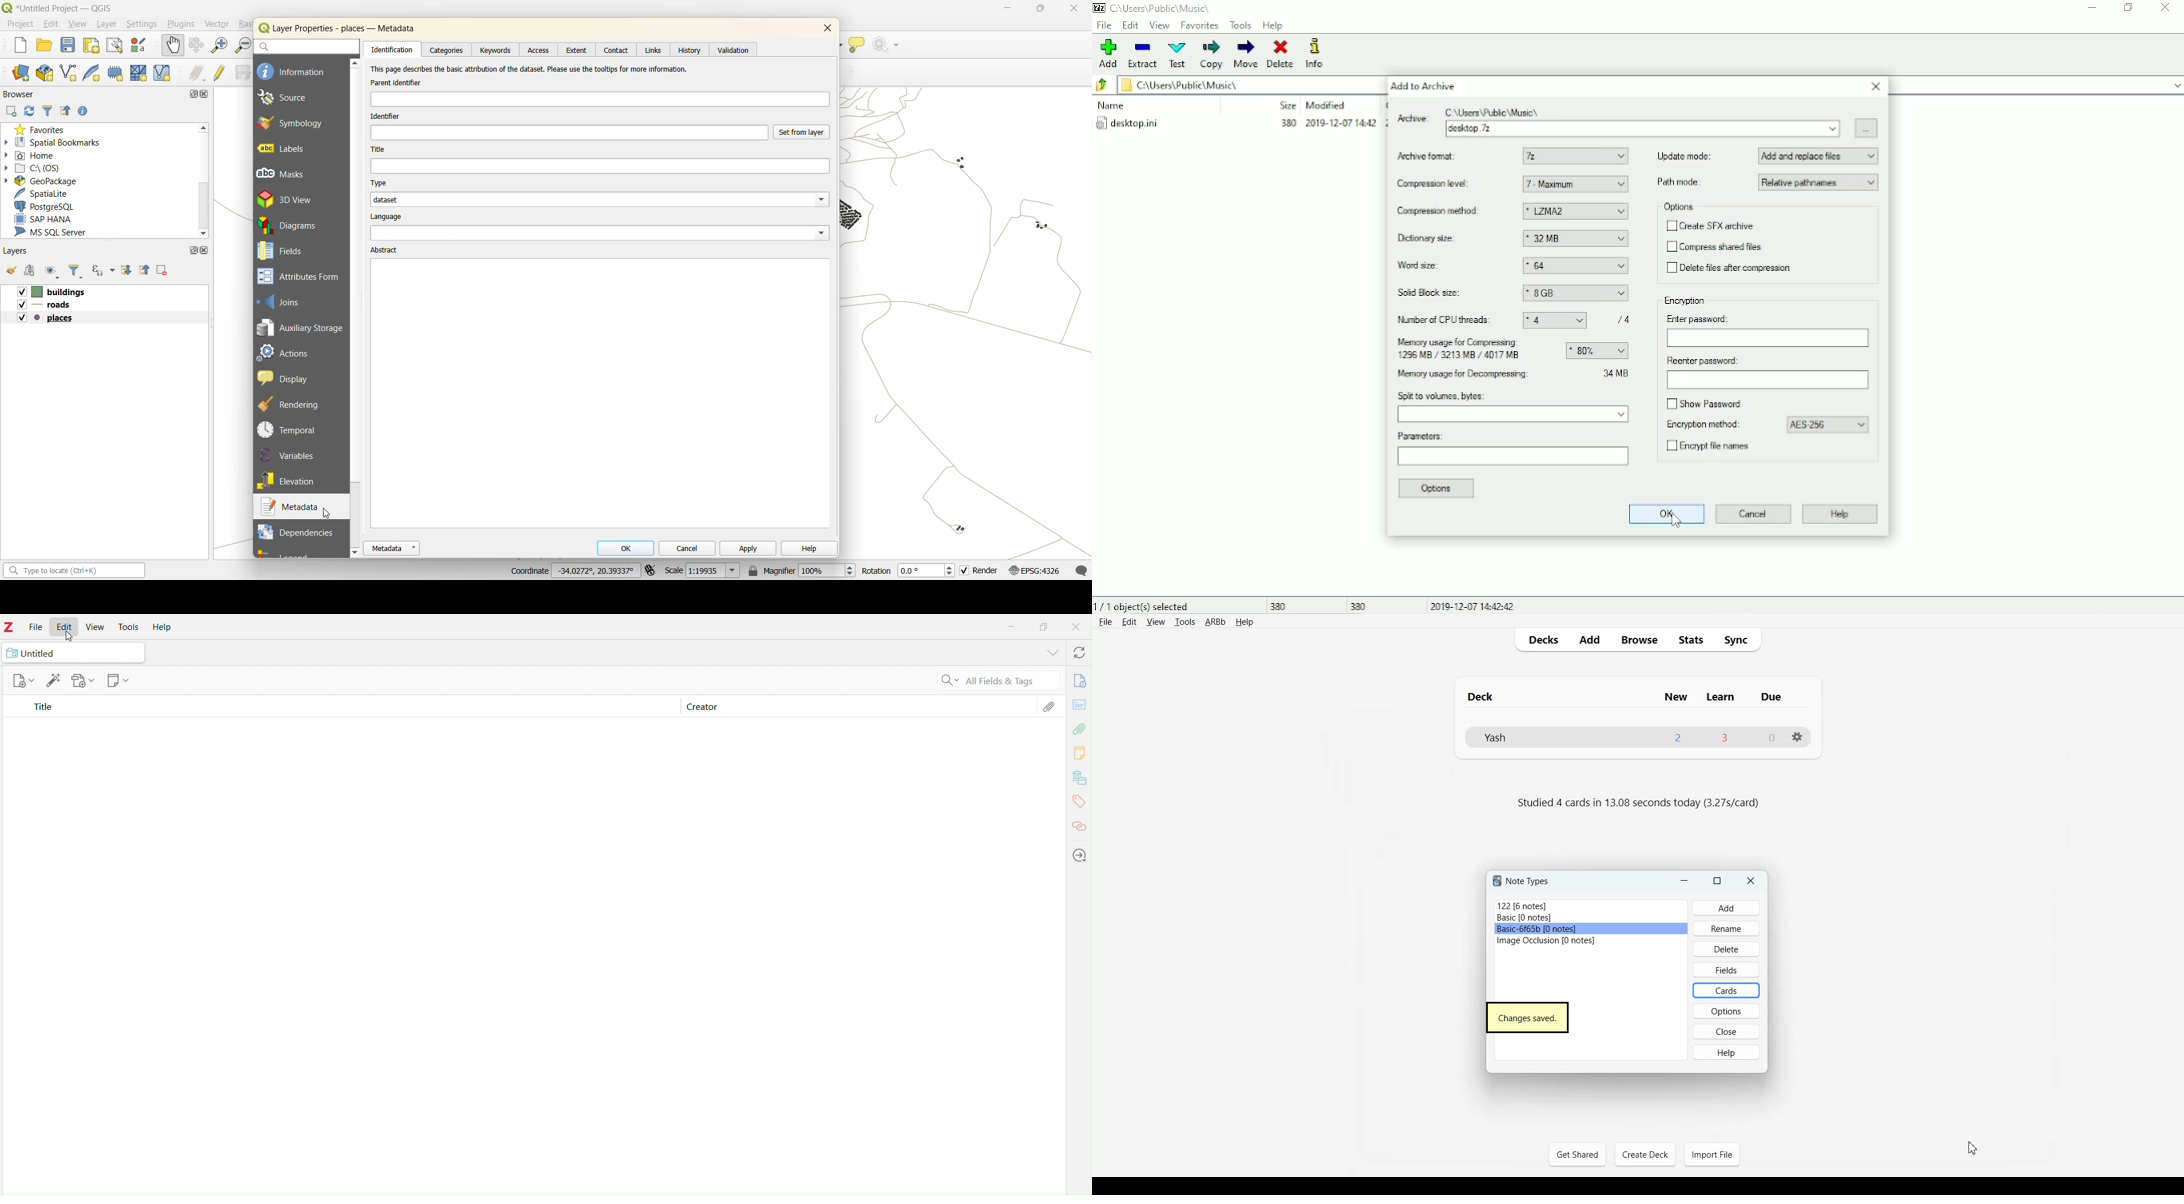 The height and width of the screenshot is (1204, 2184). Describe the element at coordinates (700, 708) in the screenshot. I see `Creator` at that location.